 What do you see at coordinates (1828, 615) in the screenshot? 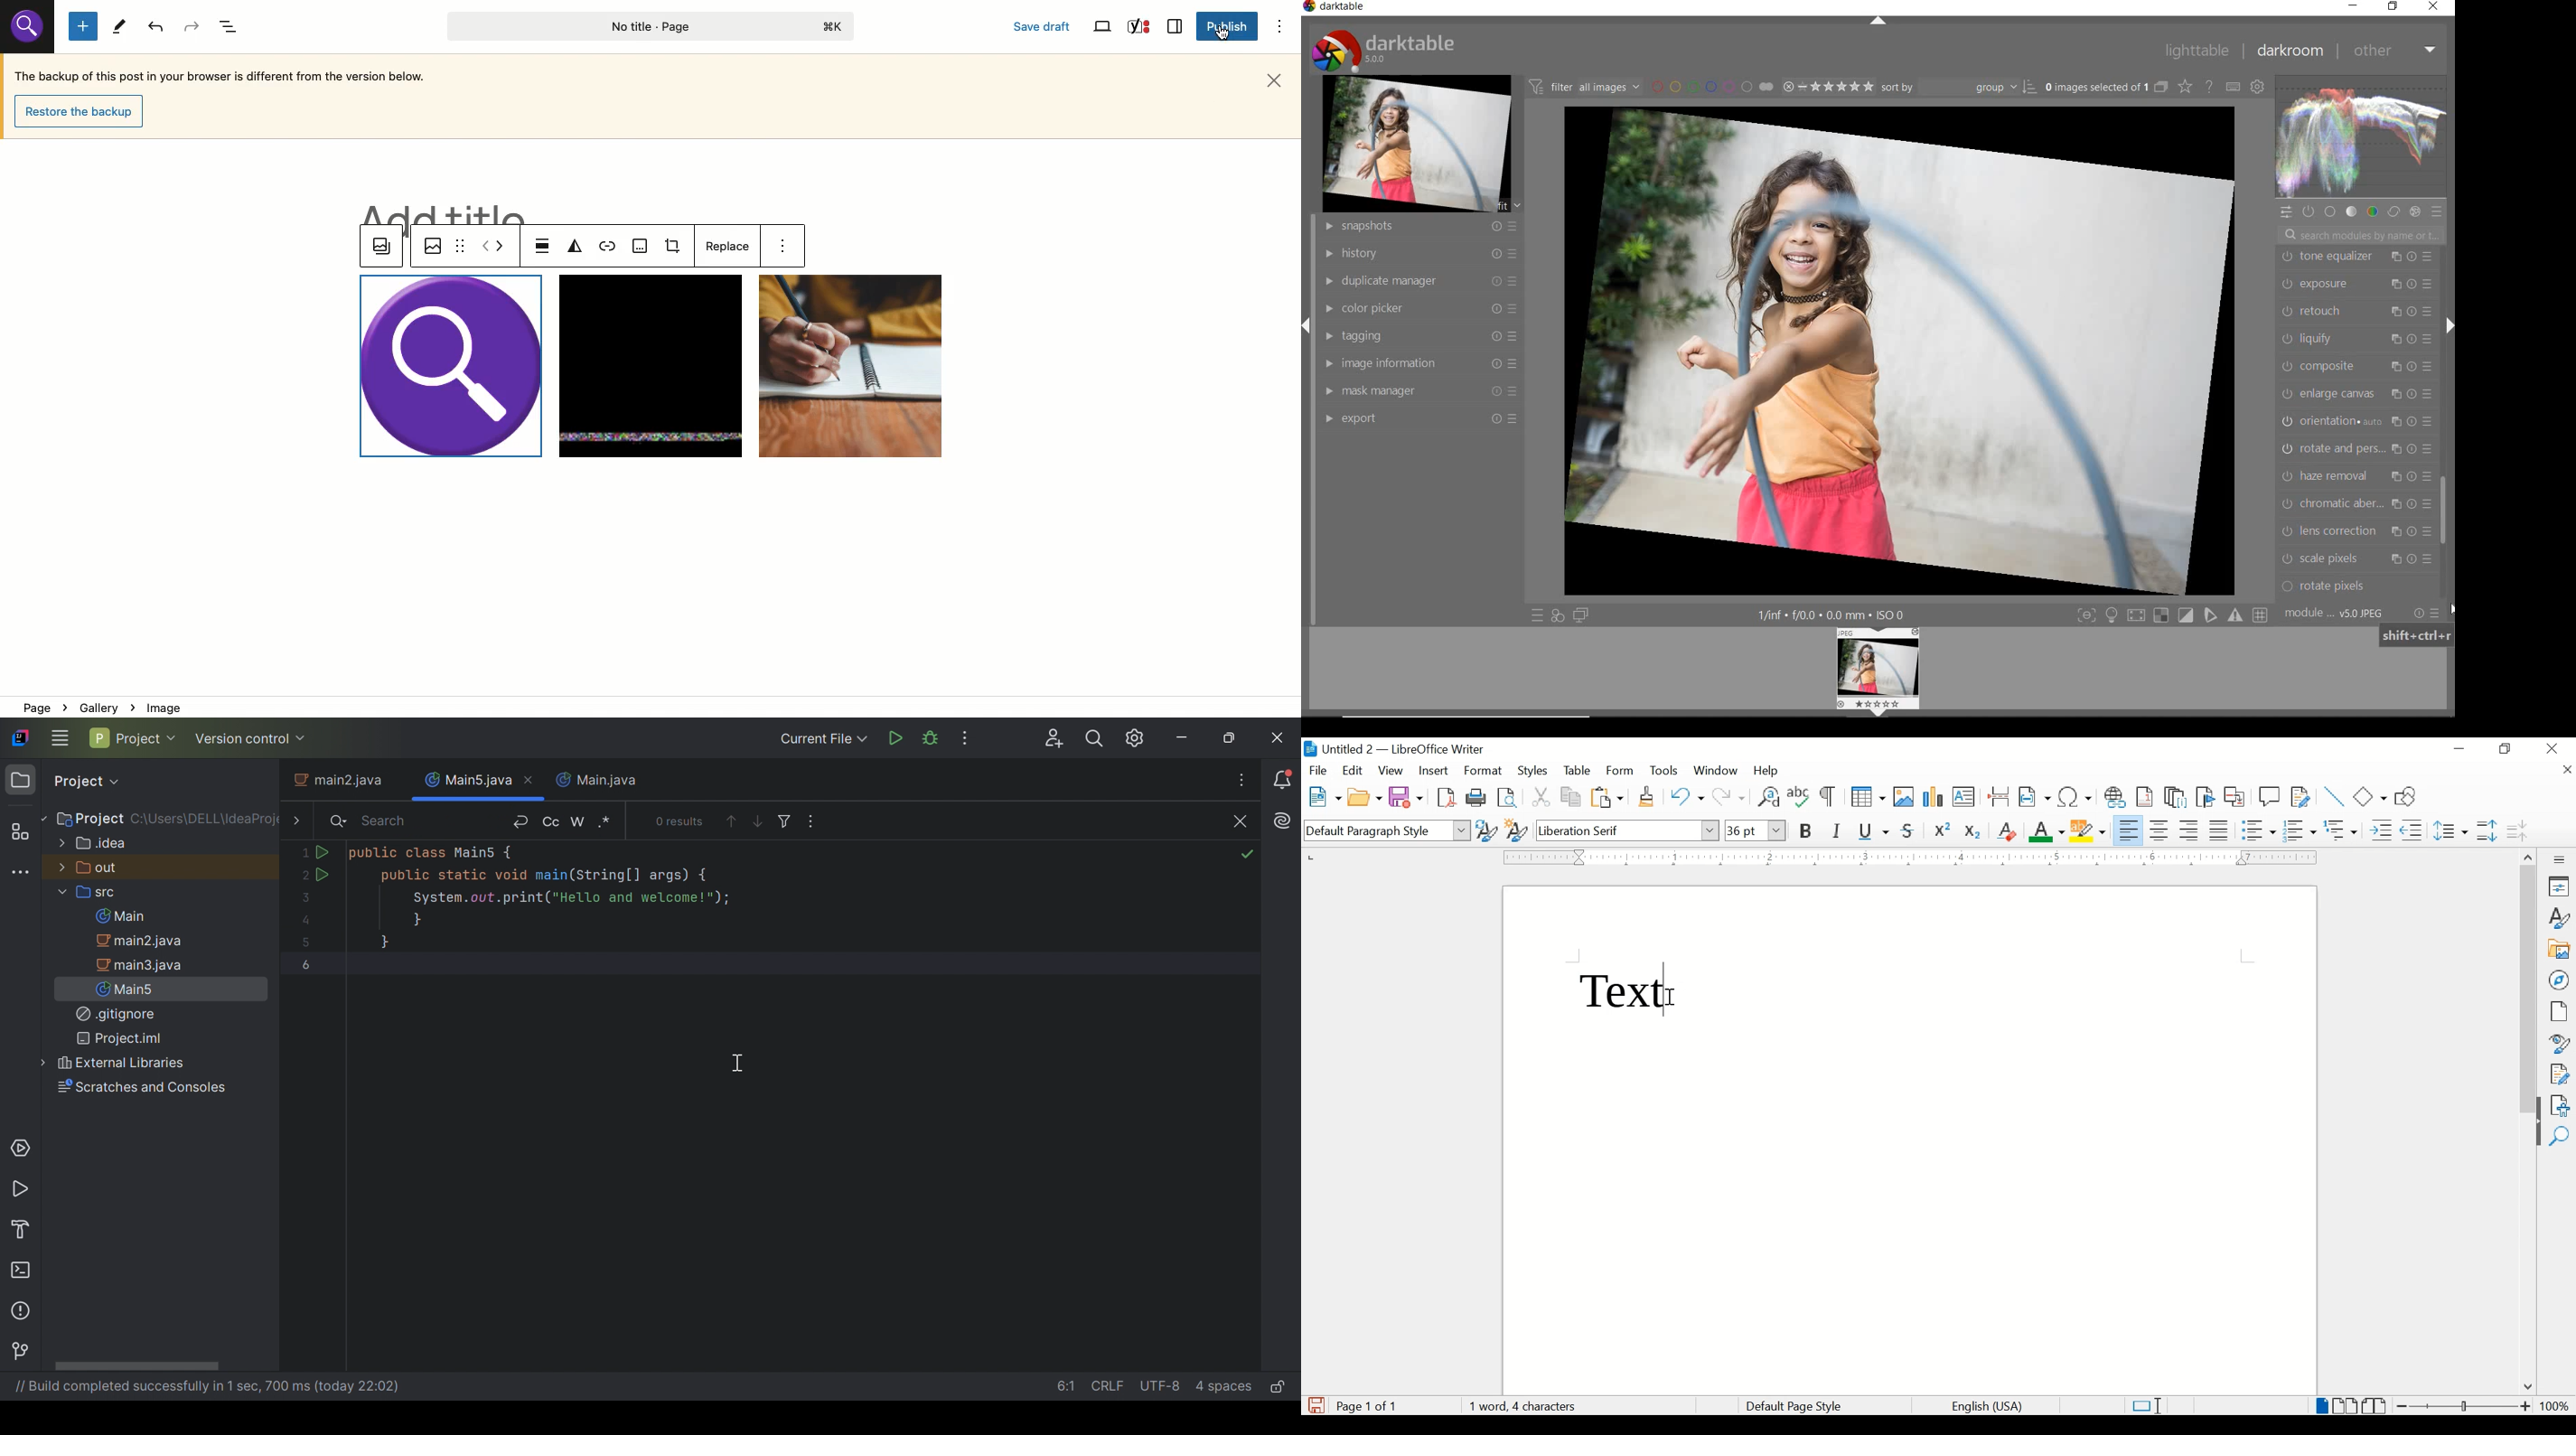
I see `other interface details` at bounding box center [1828, 615].